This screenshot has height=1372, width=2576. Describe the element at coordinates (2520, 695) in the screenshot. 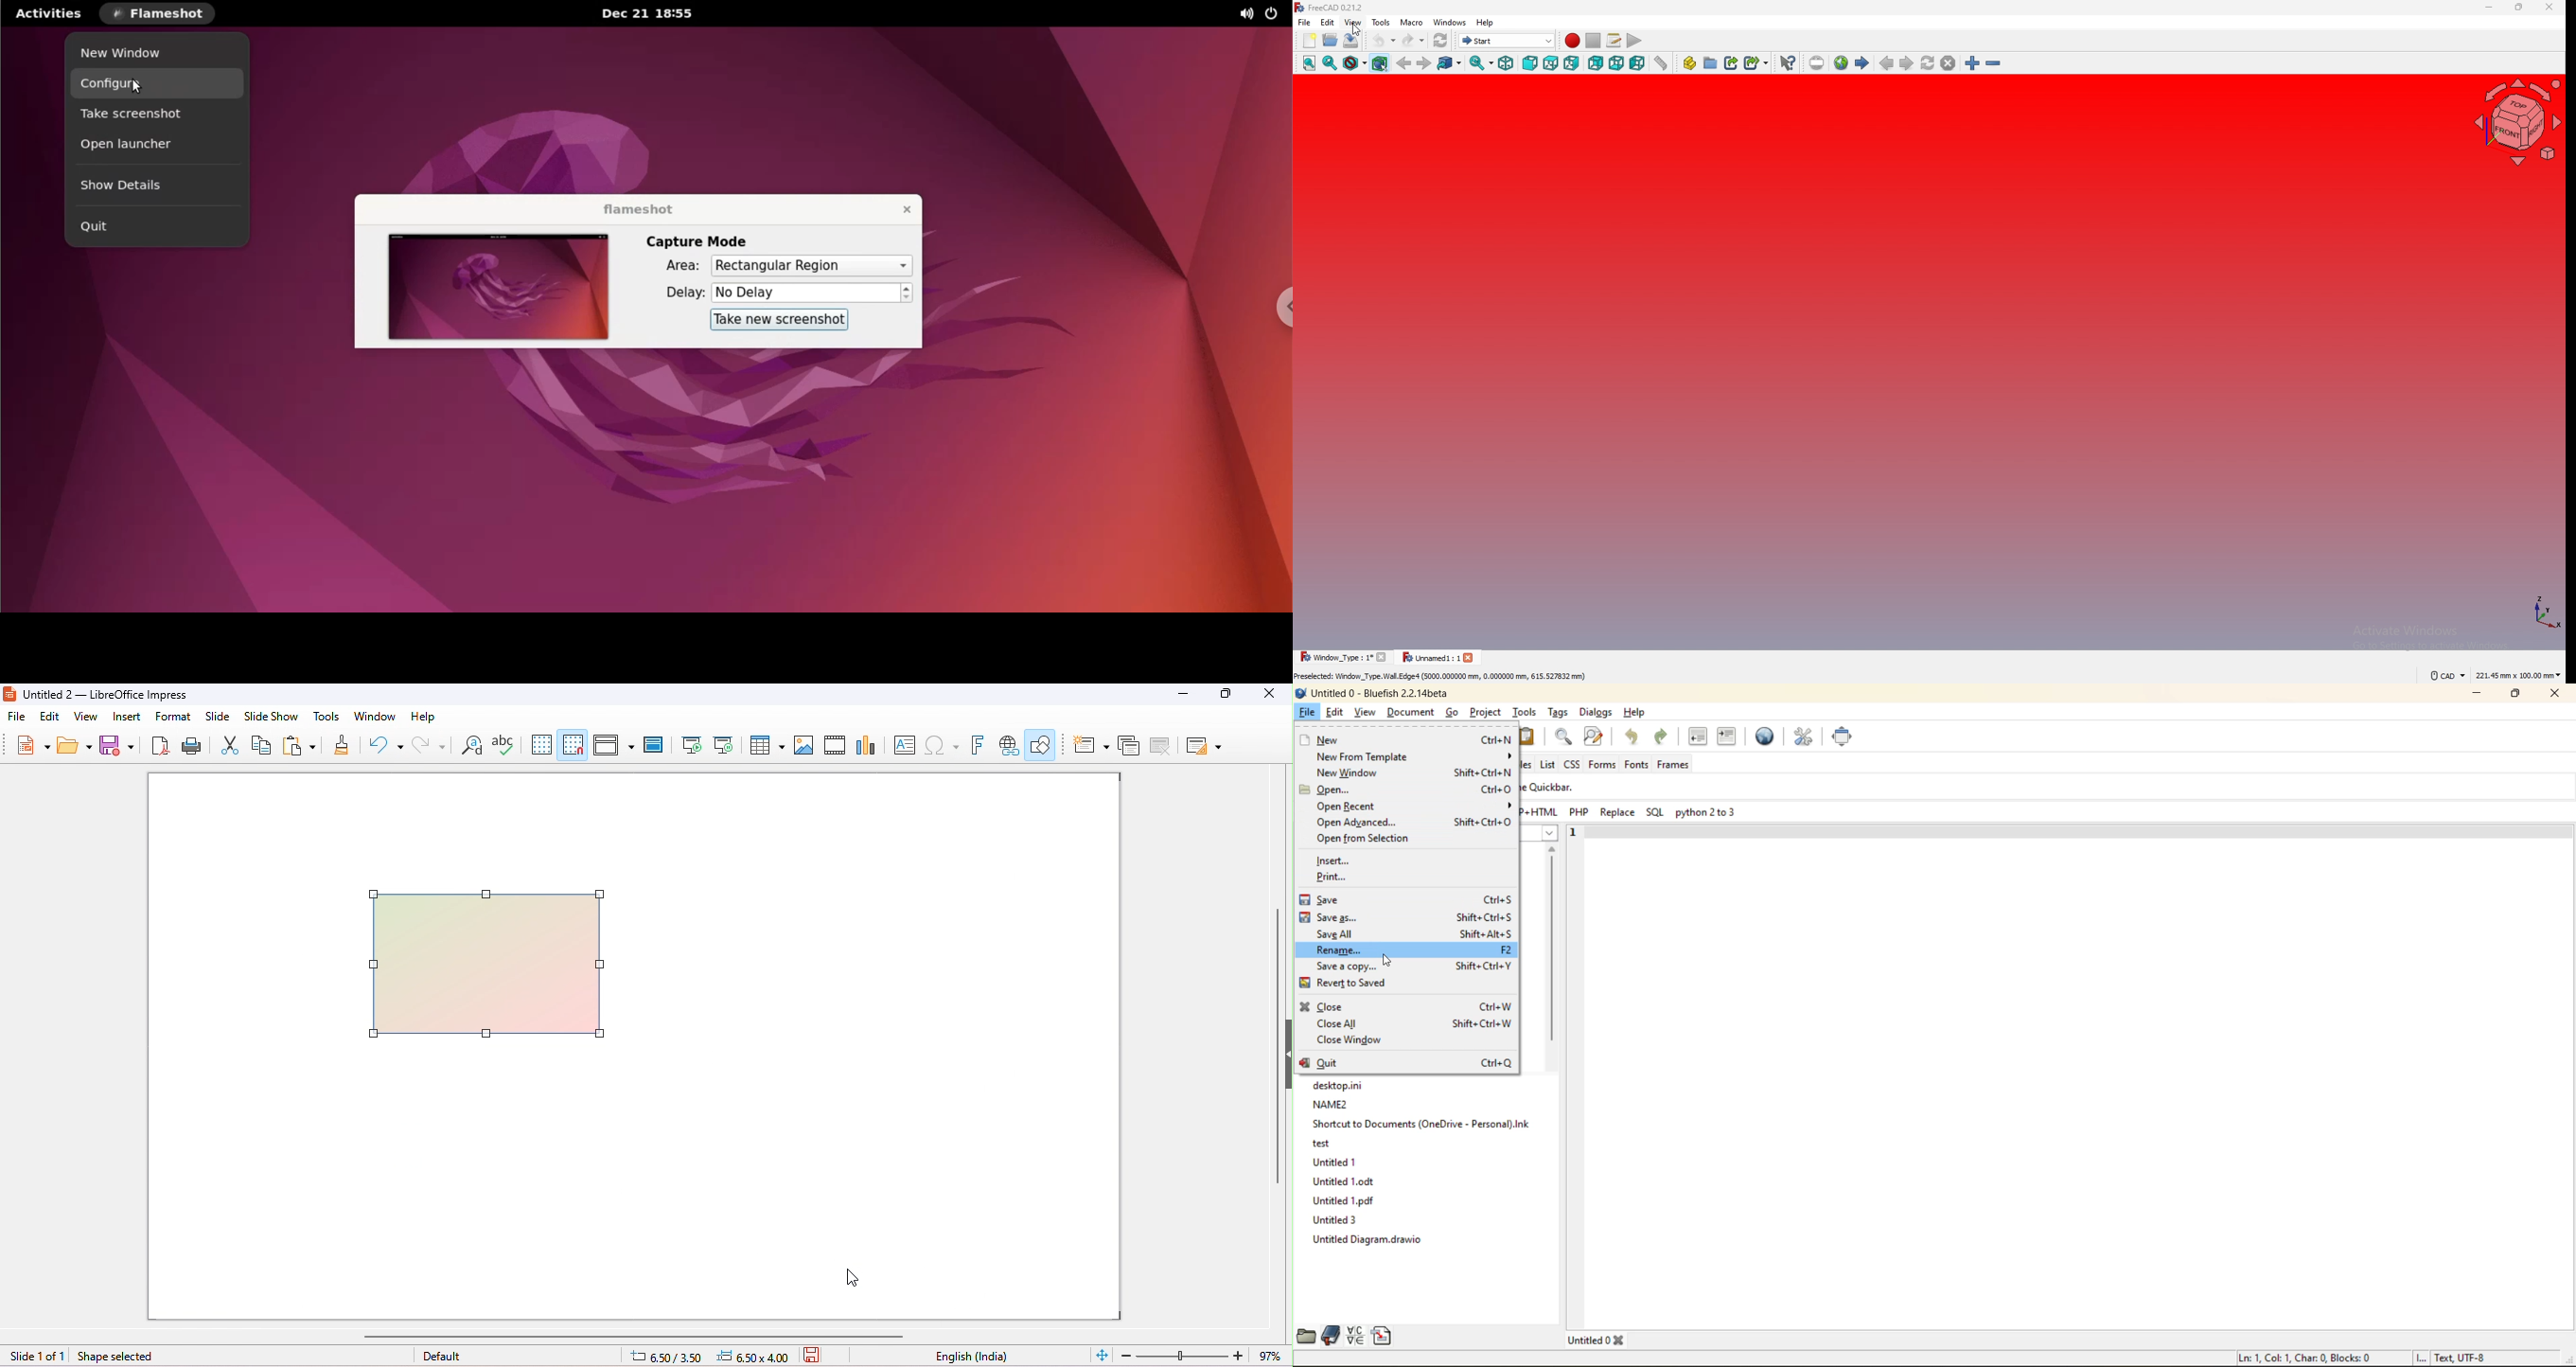

I see `maximize` at that location.